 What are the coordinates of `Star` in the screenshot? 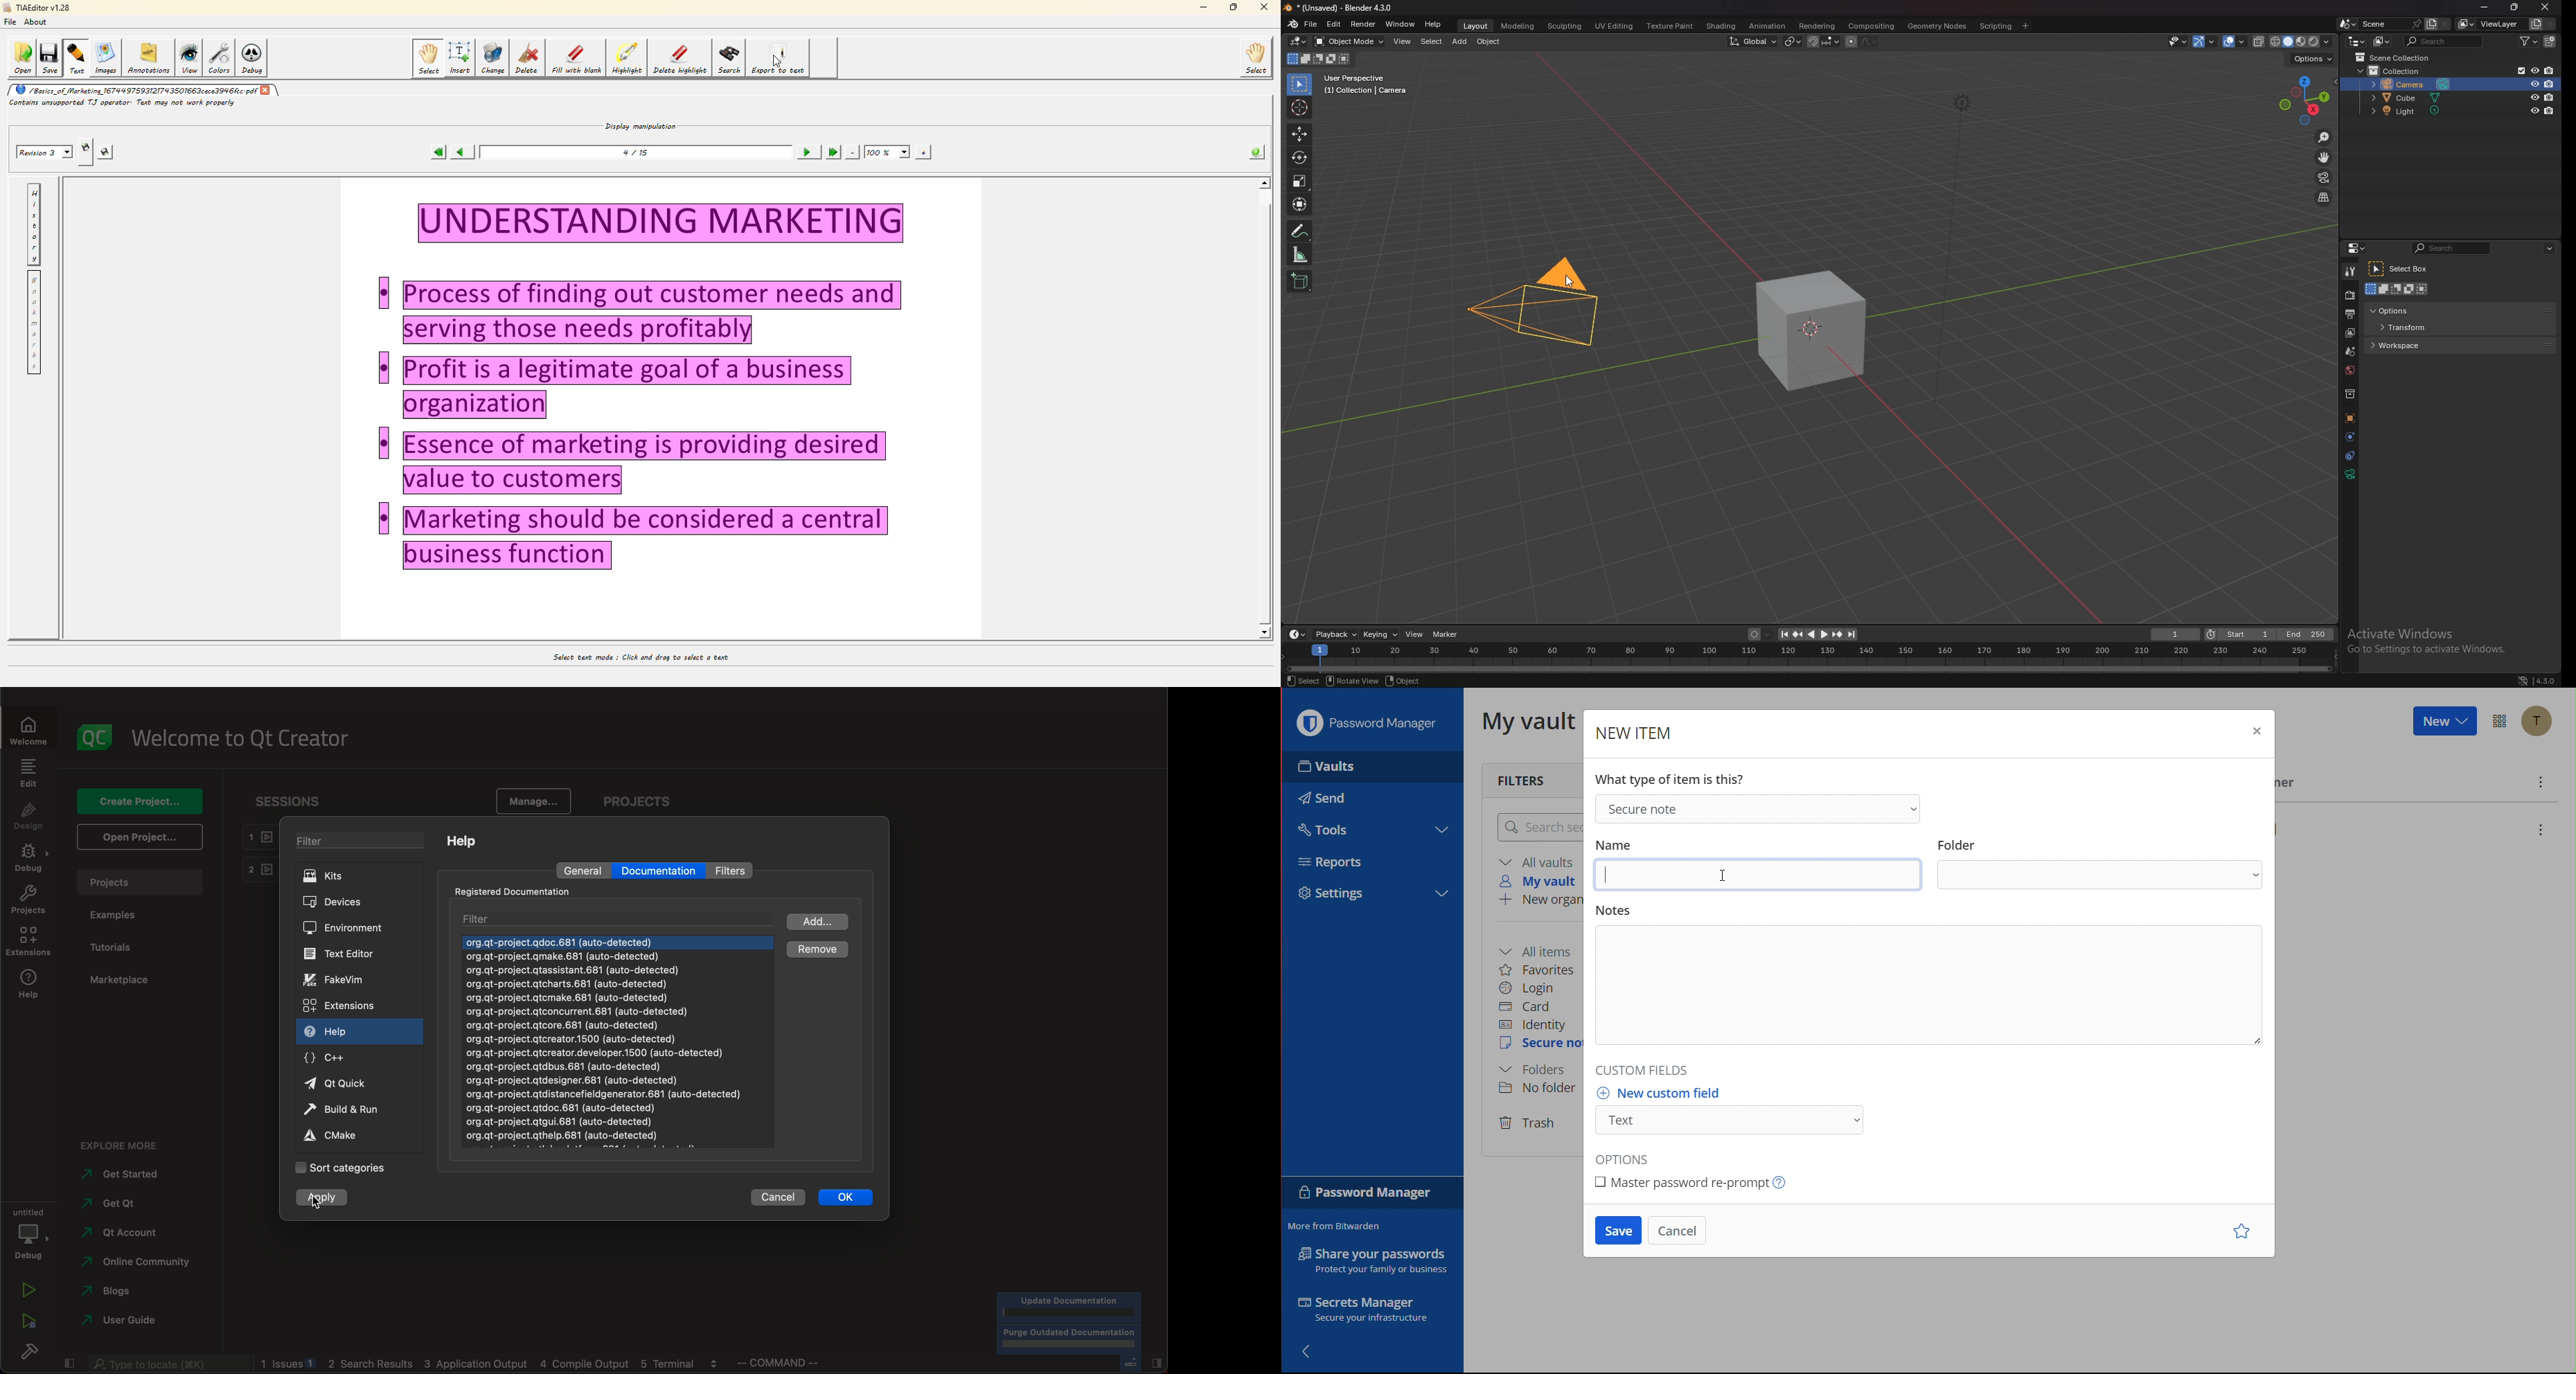 It's located at (2244, 1232).